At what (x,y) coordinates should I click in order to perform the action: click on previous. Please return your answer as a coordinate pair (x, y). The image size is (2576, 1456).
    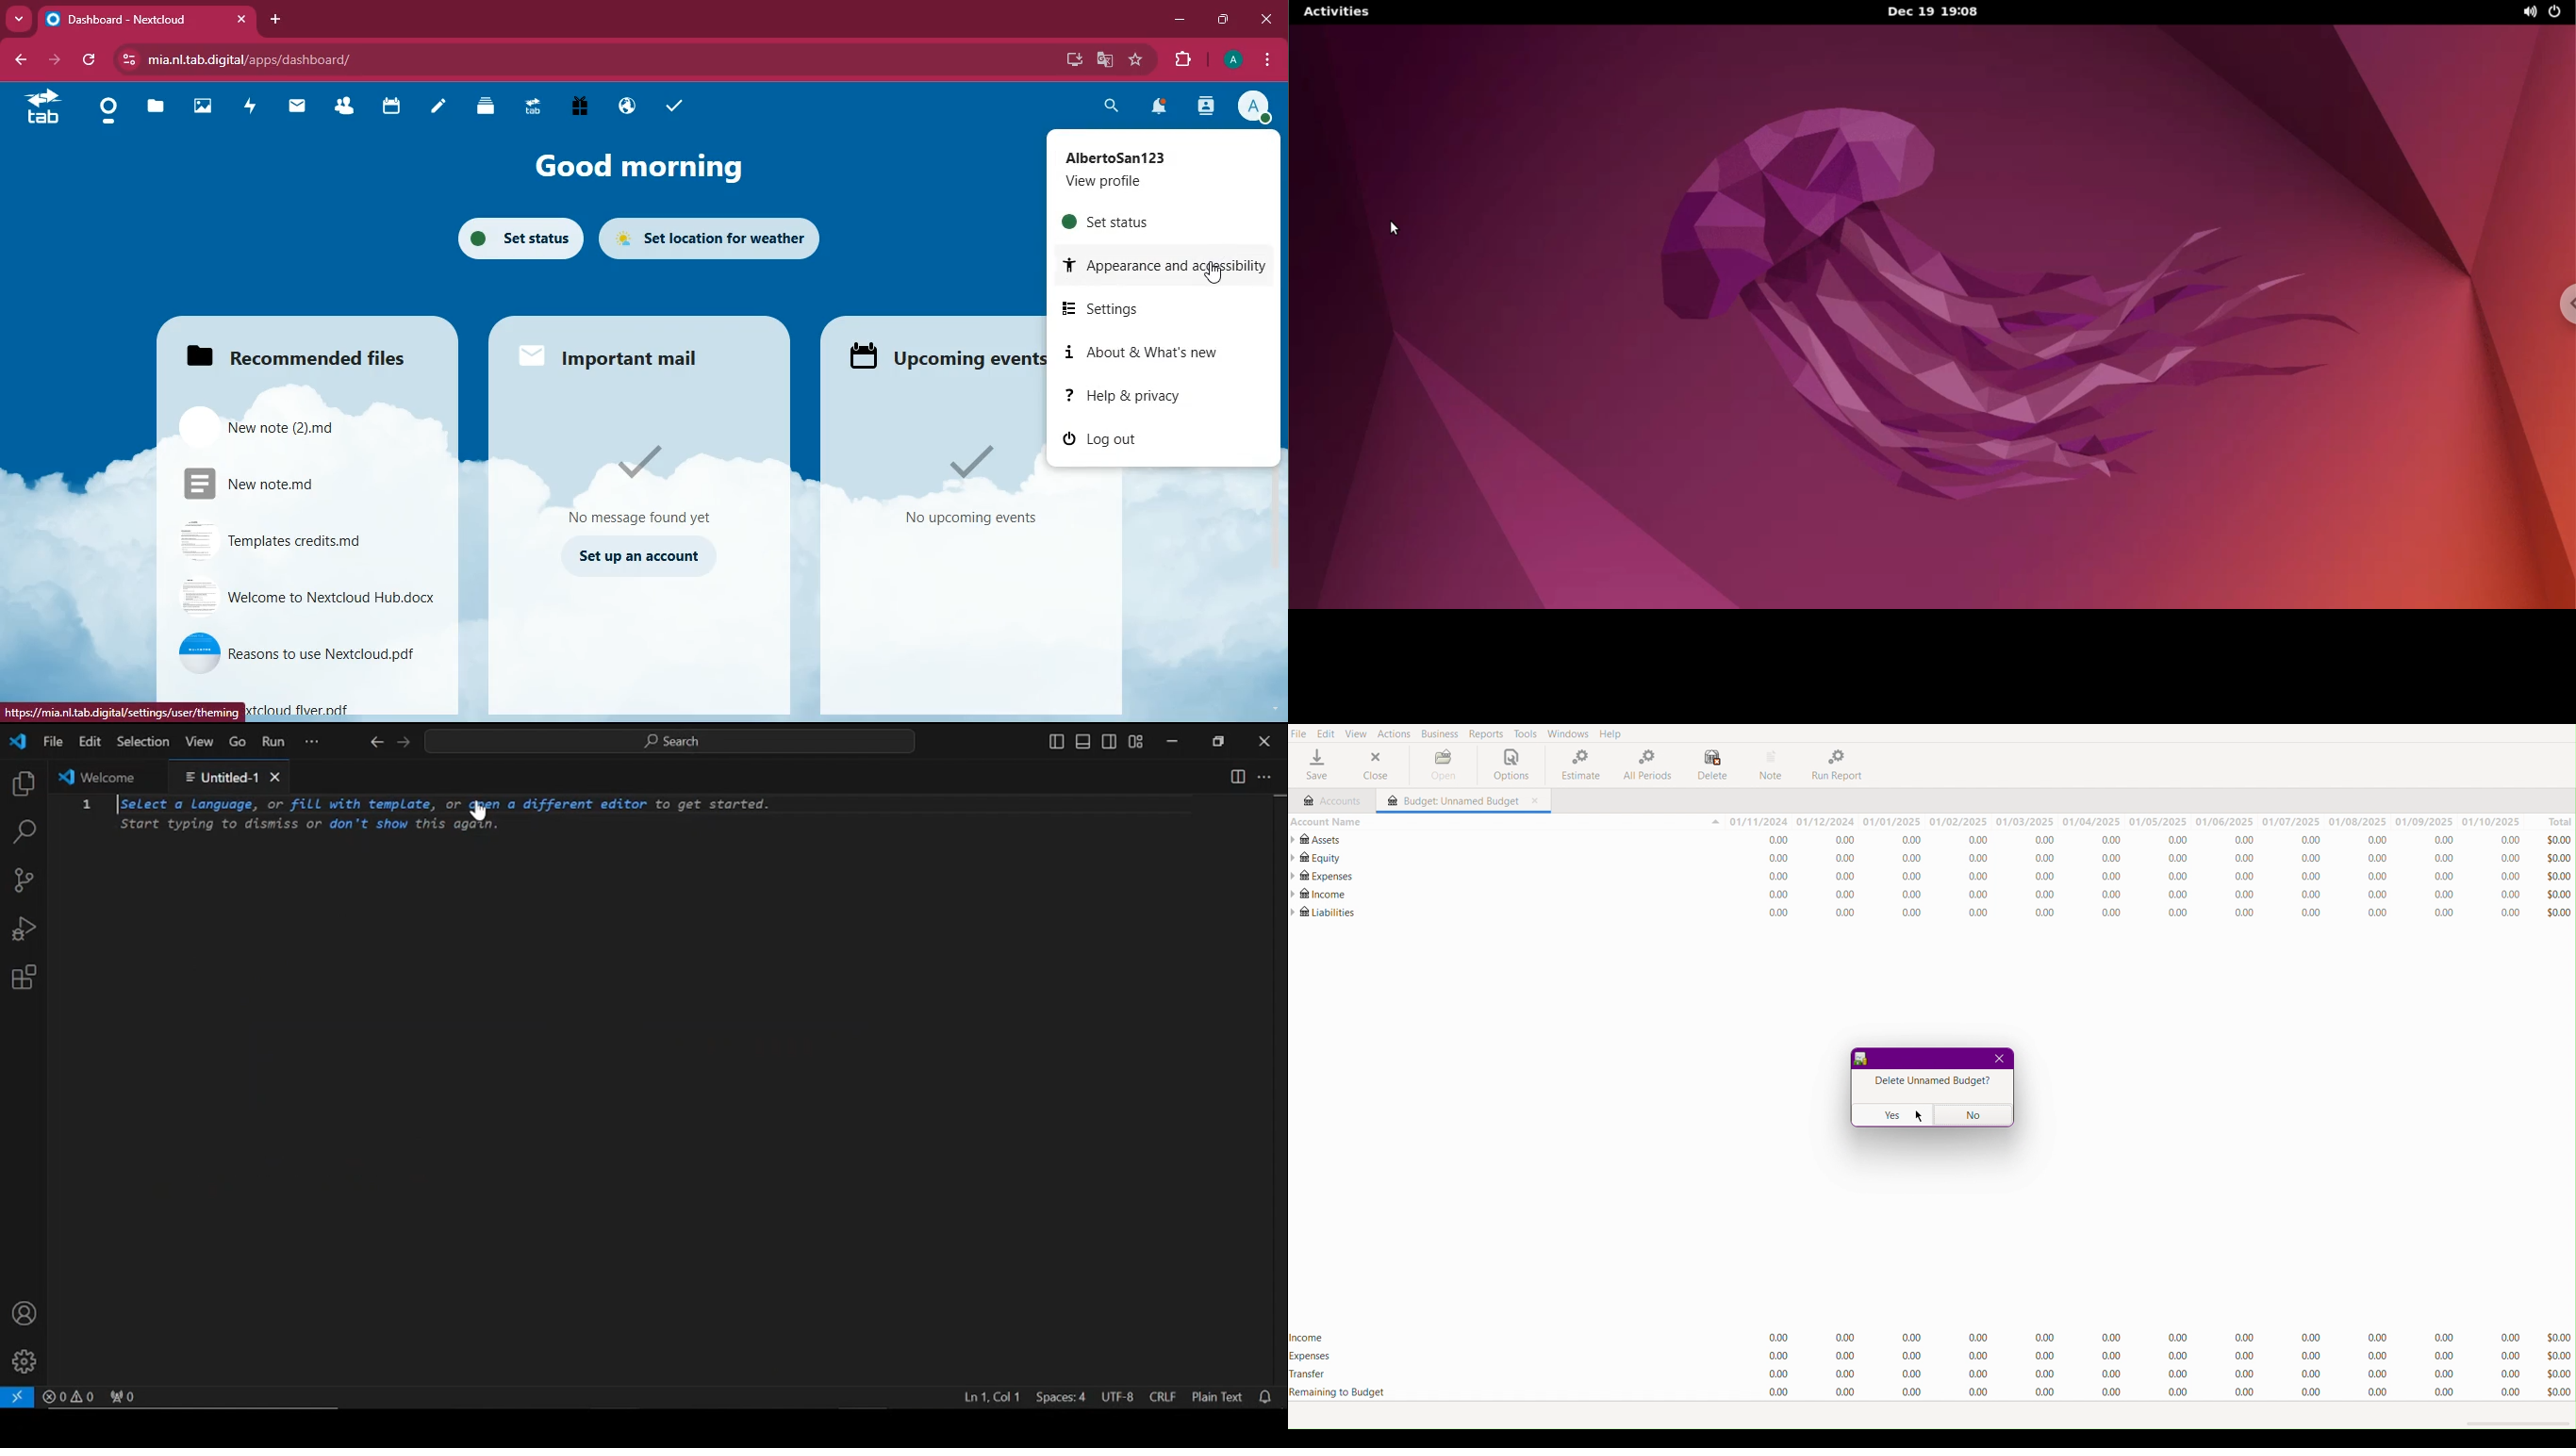
    Looking at the image, I should click on (375, 742).